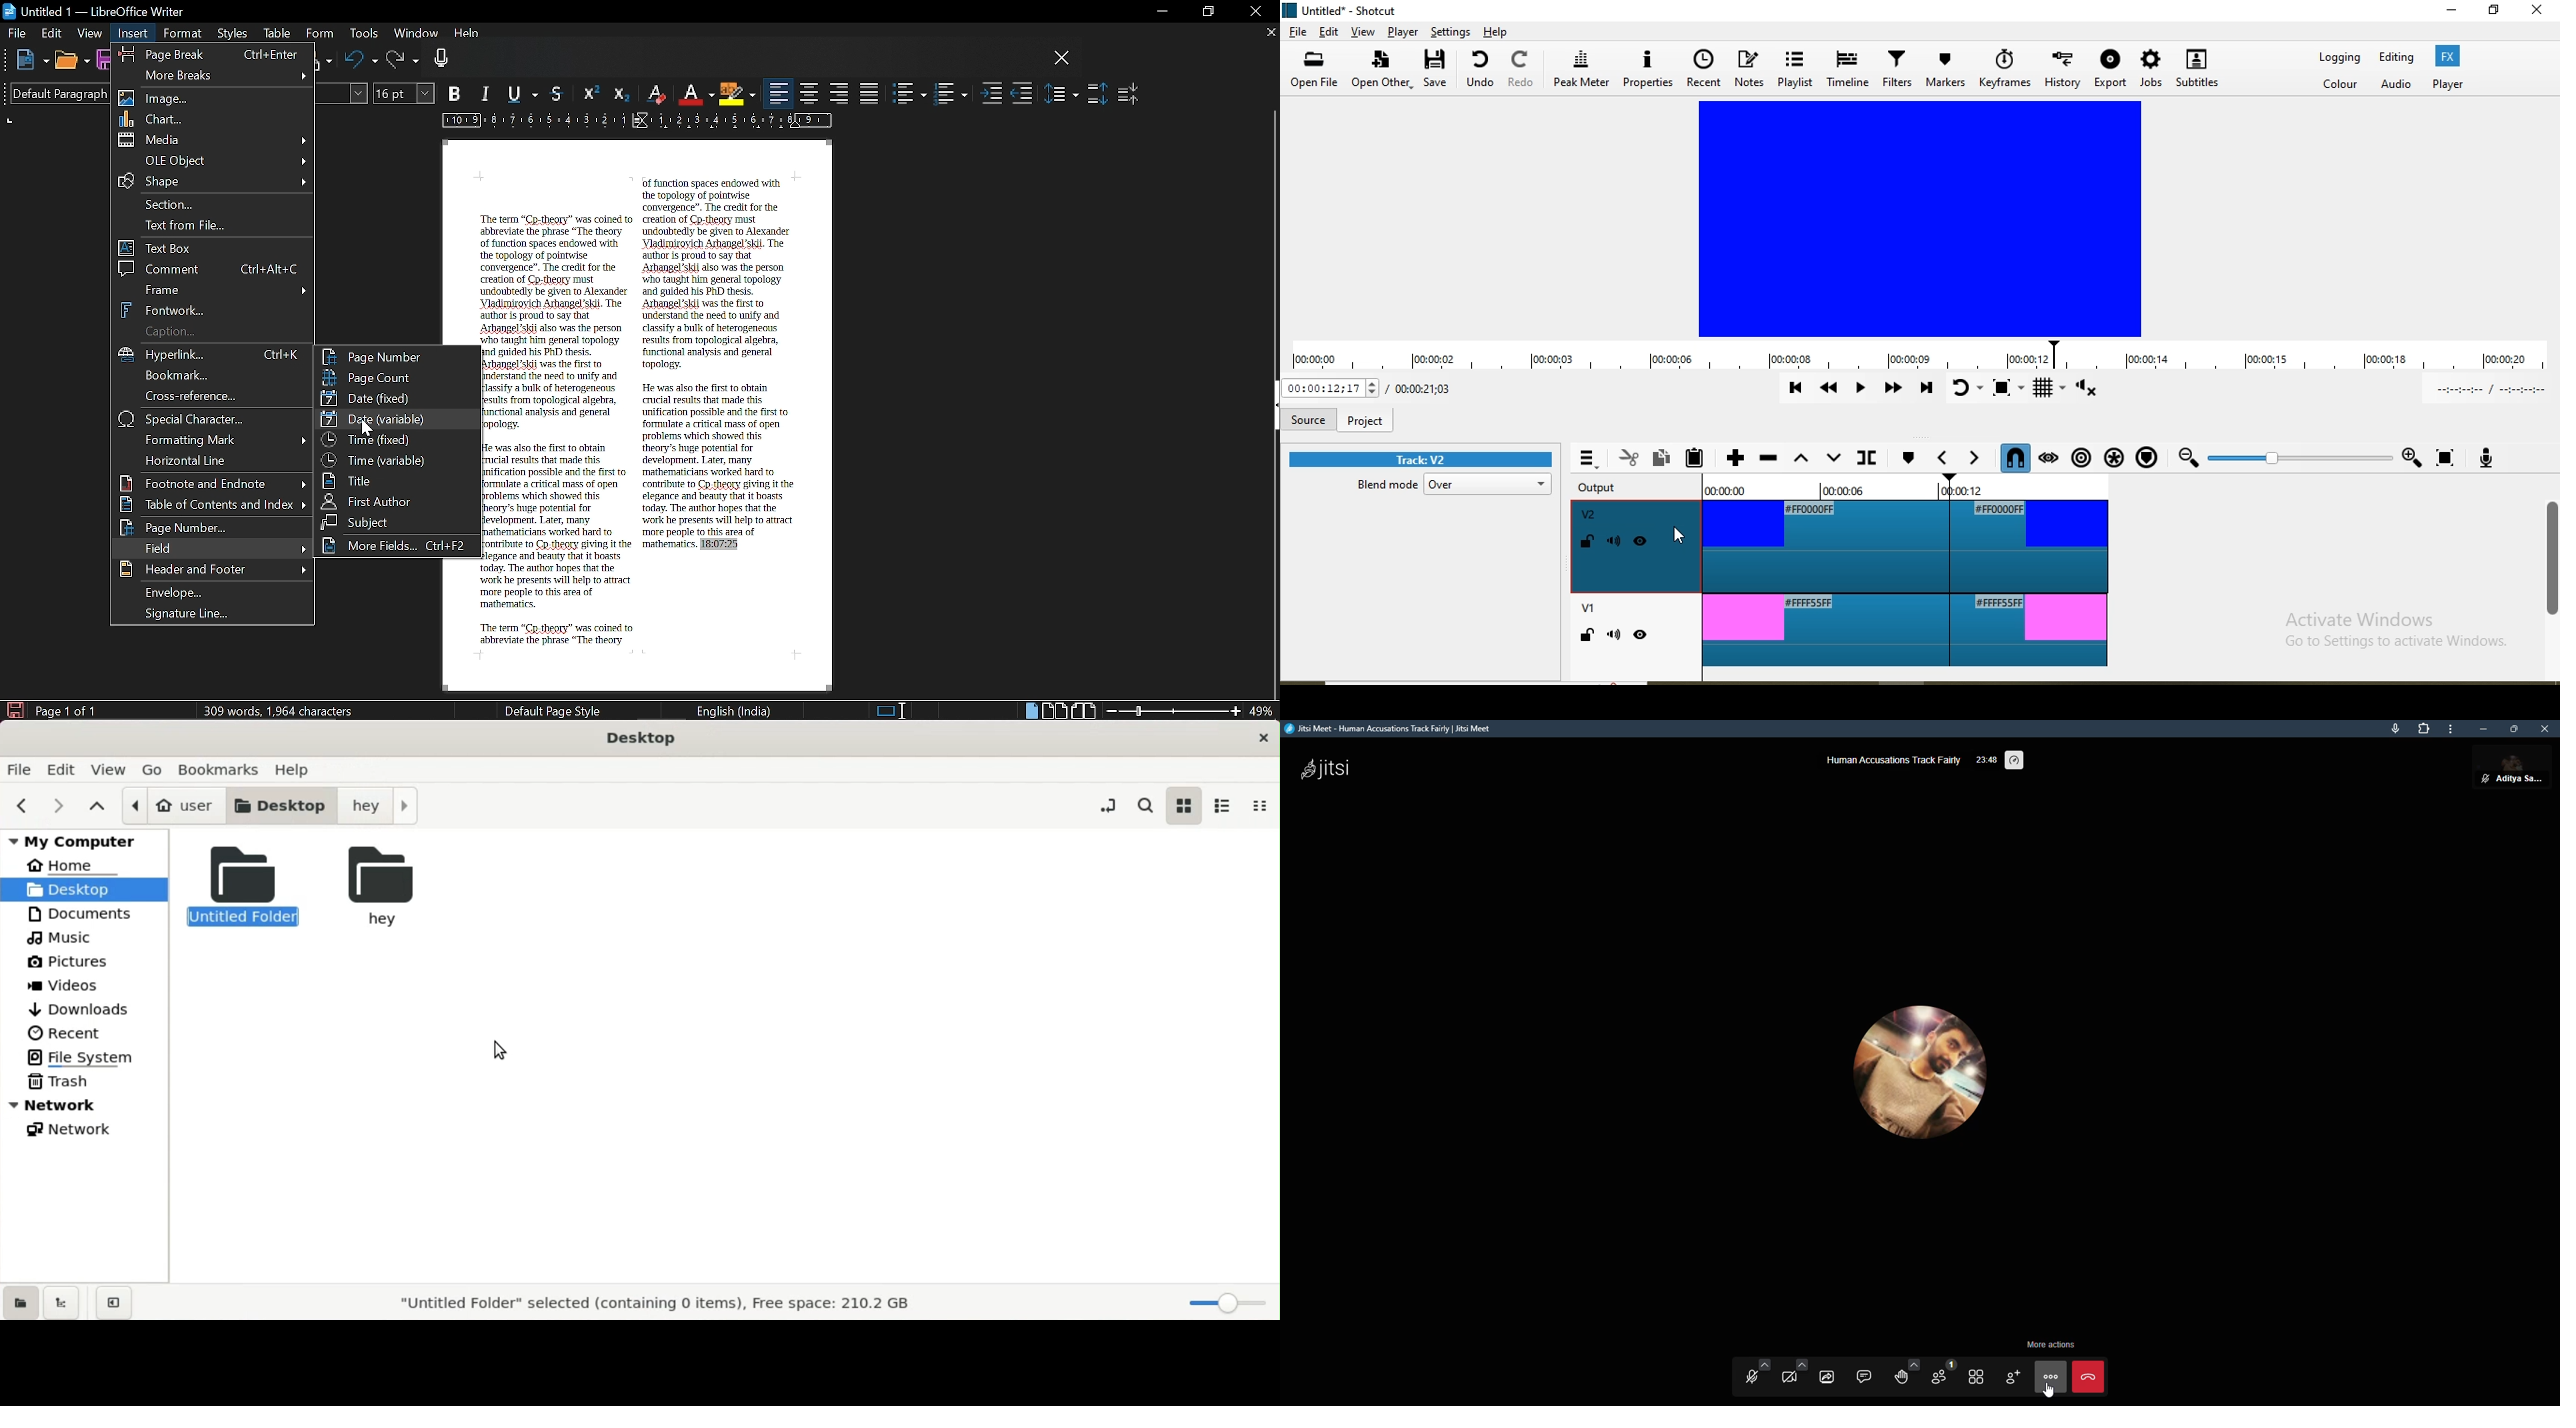  Describe the element at coordinates (62, 806) in the screenshot. I see `next` at that location.